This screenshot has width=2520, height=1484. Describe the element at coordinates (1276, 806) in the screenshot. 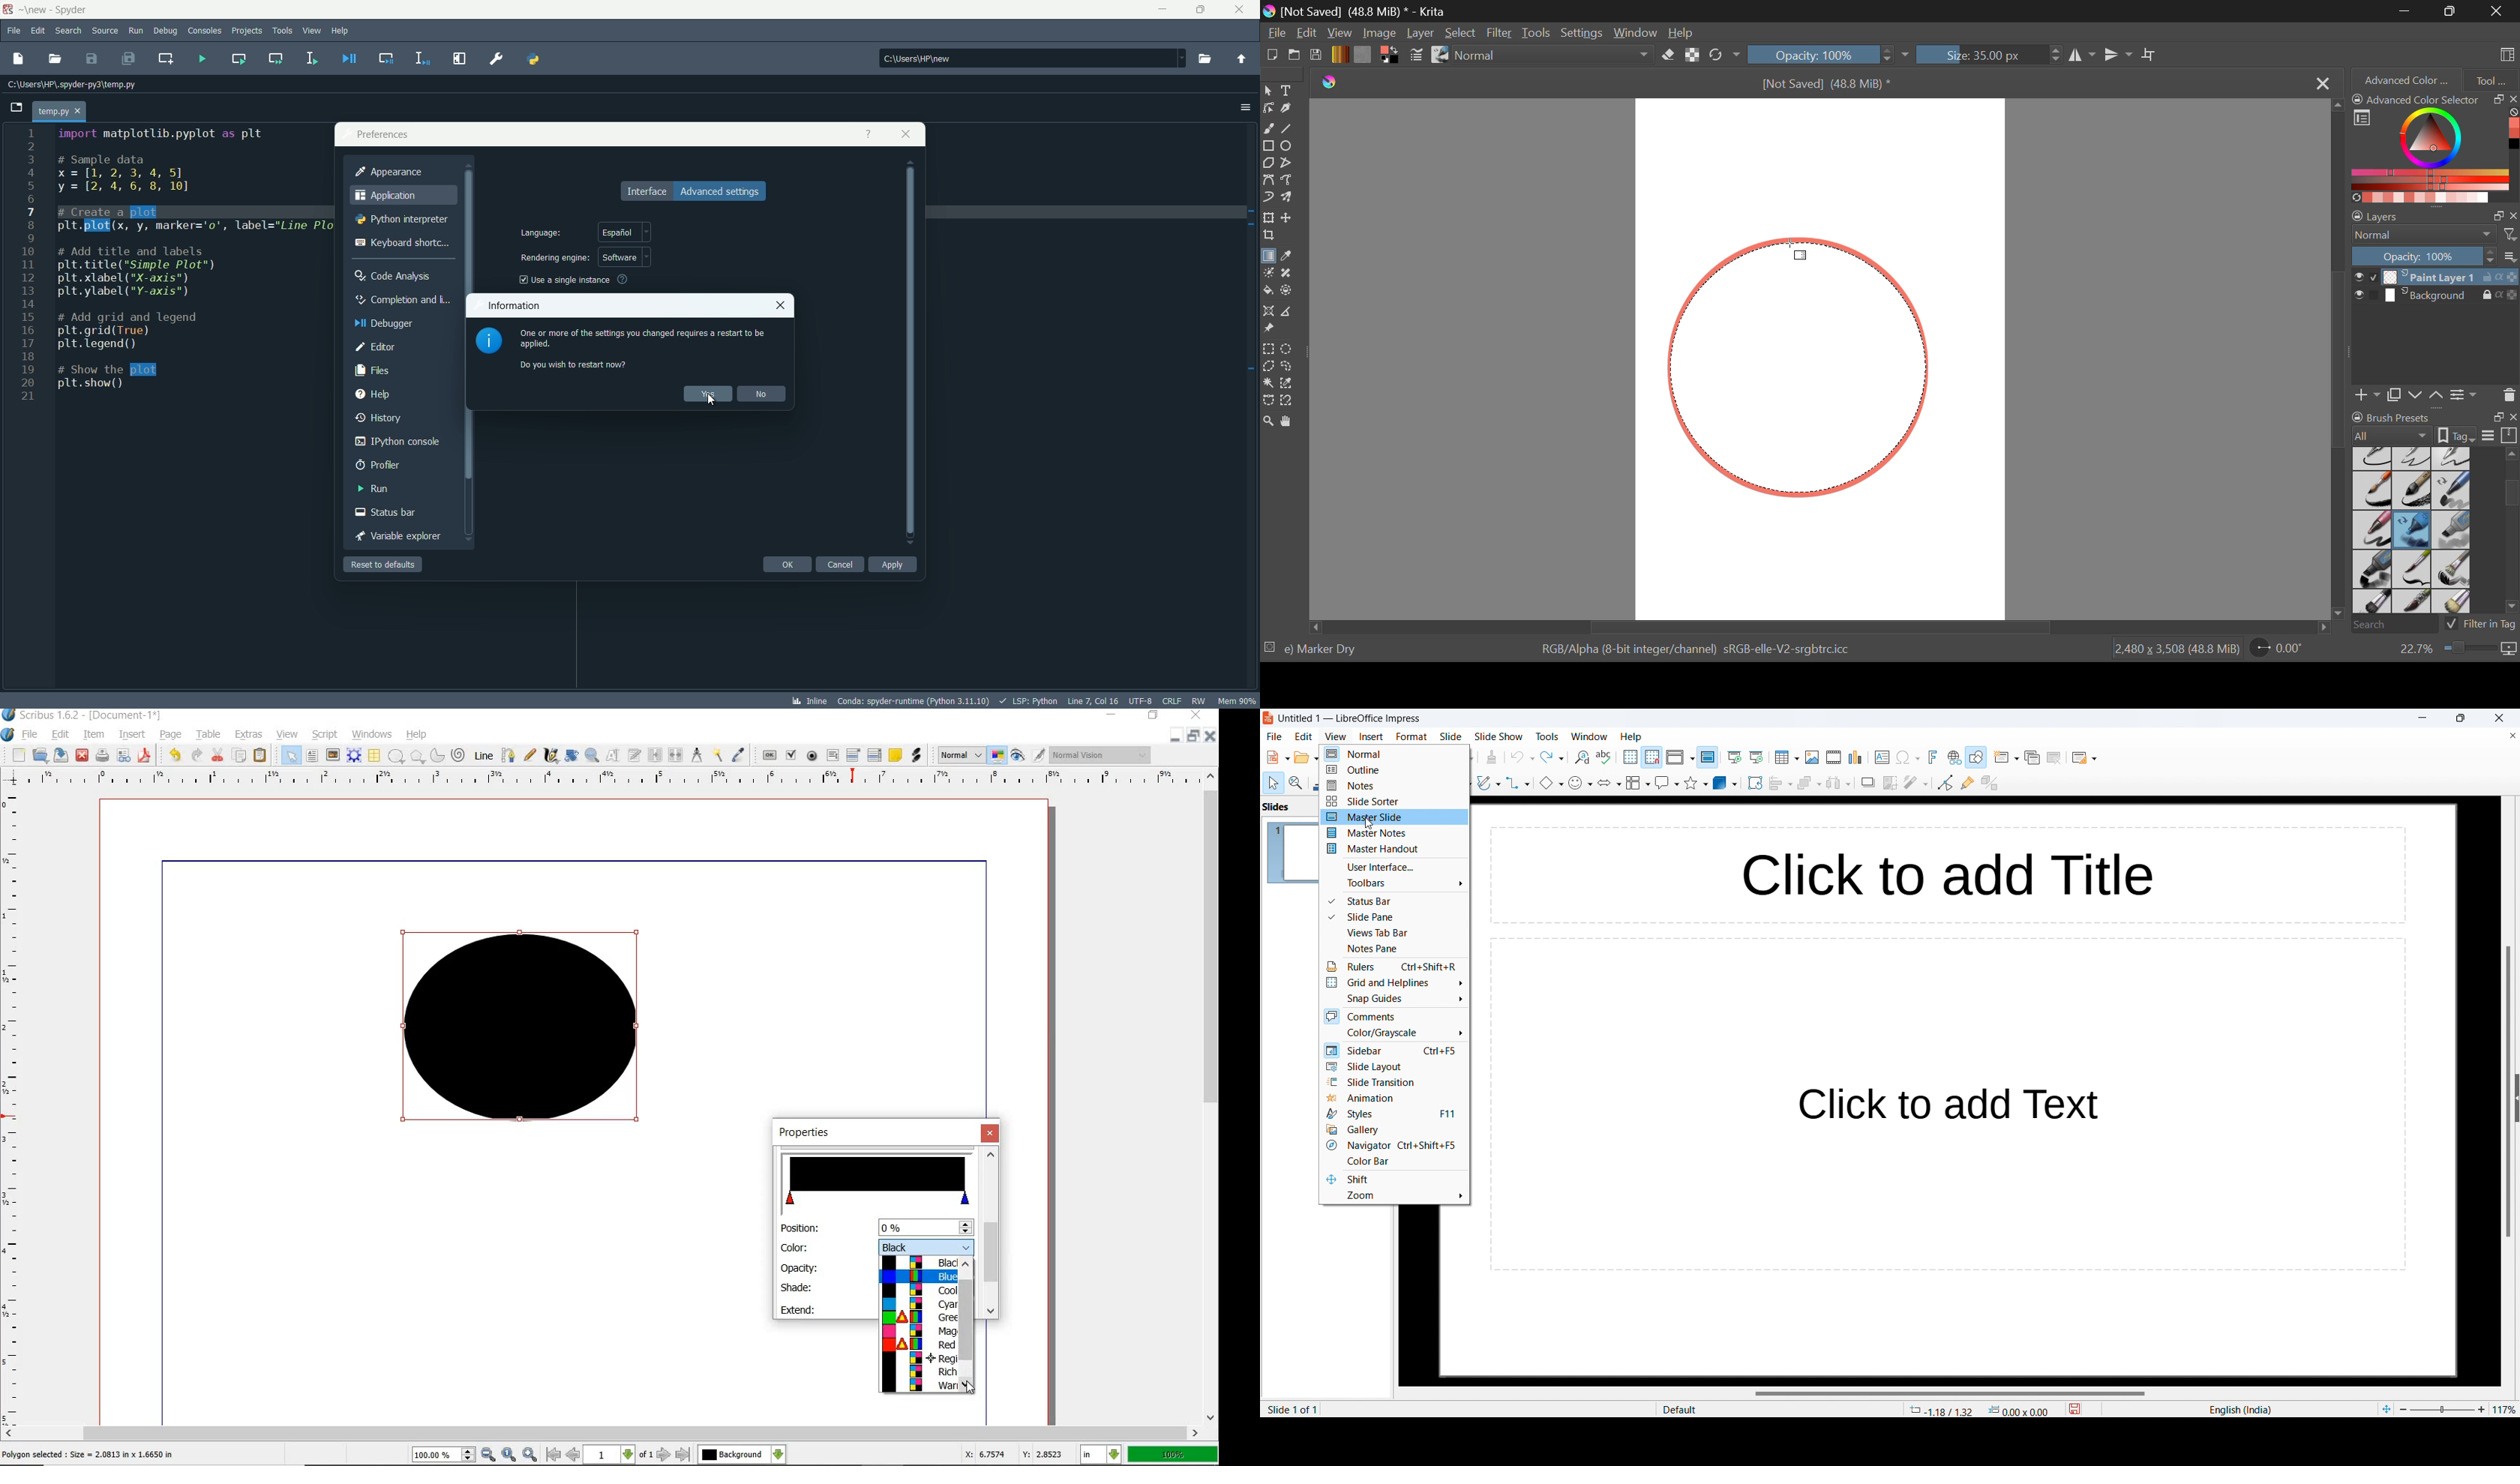

I see `slides` at that location.